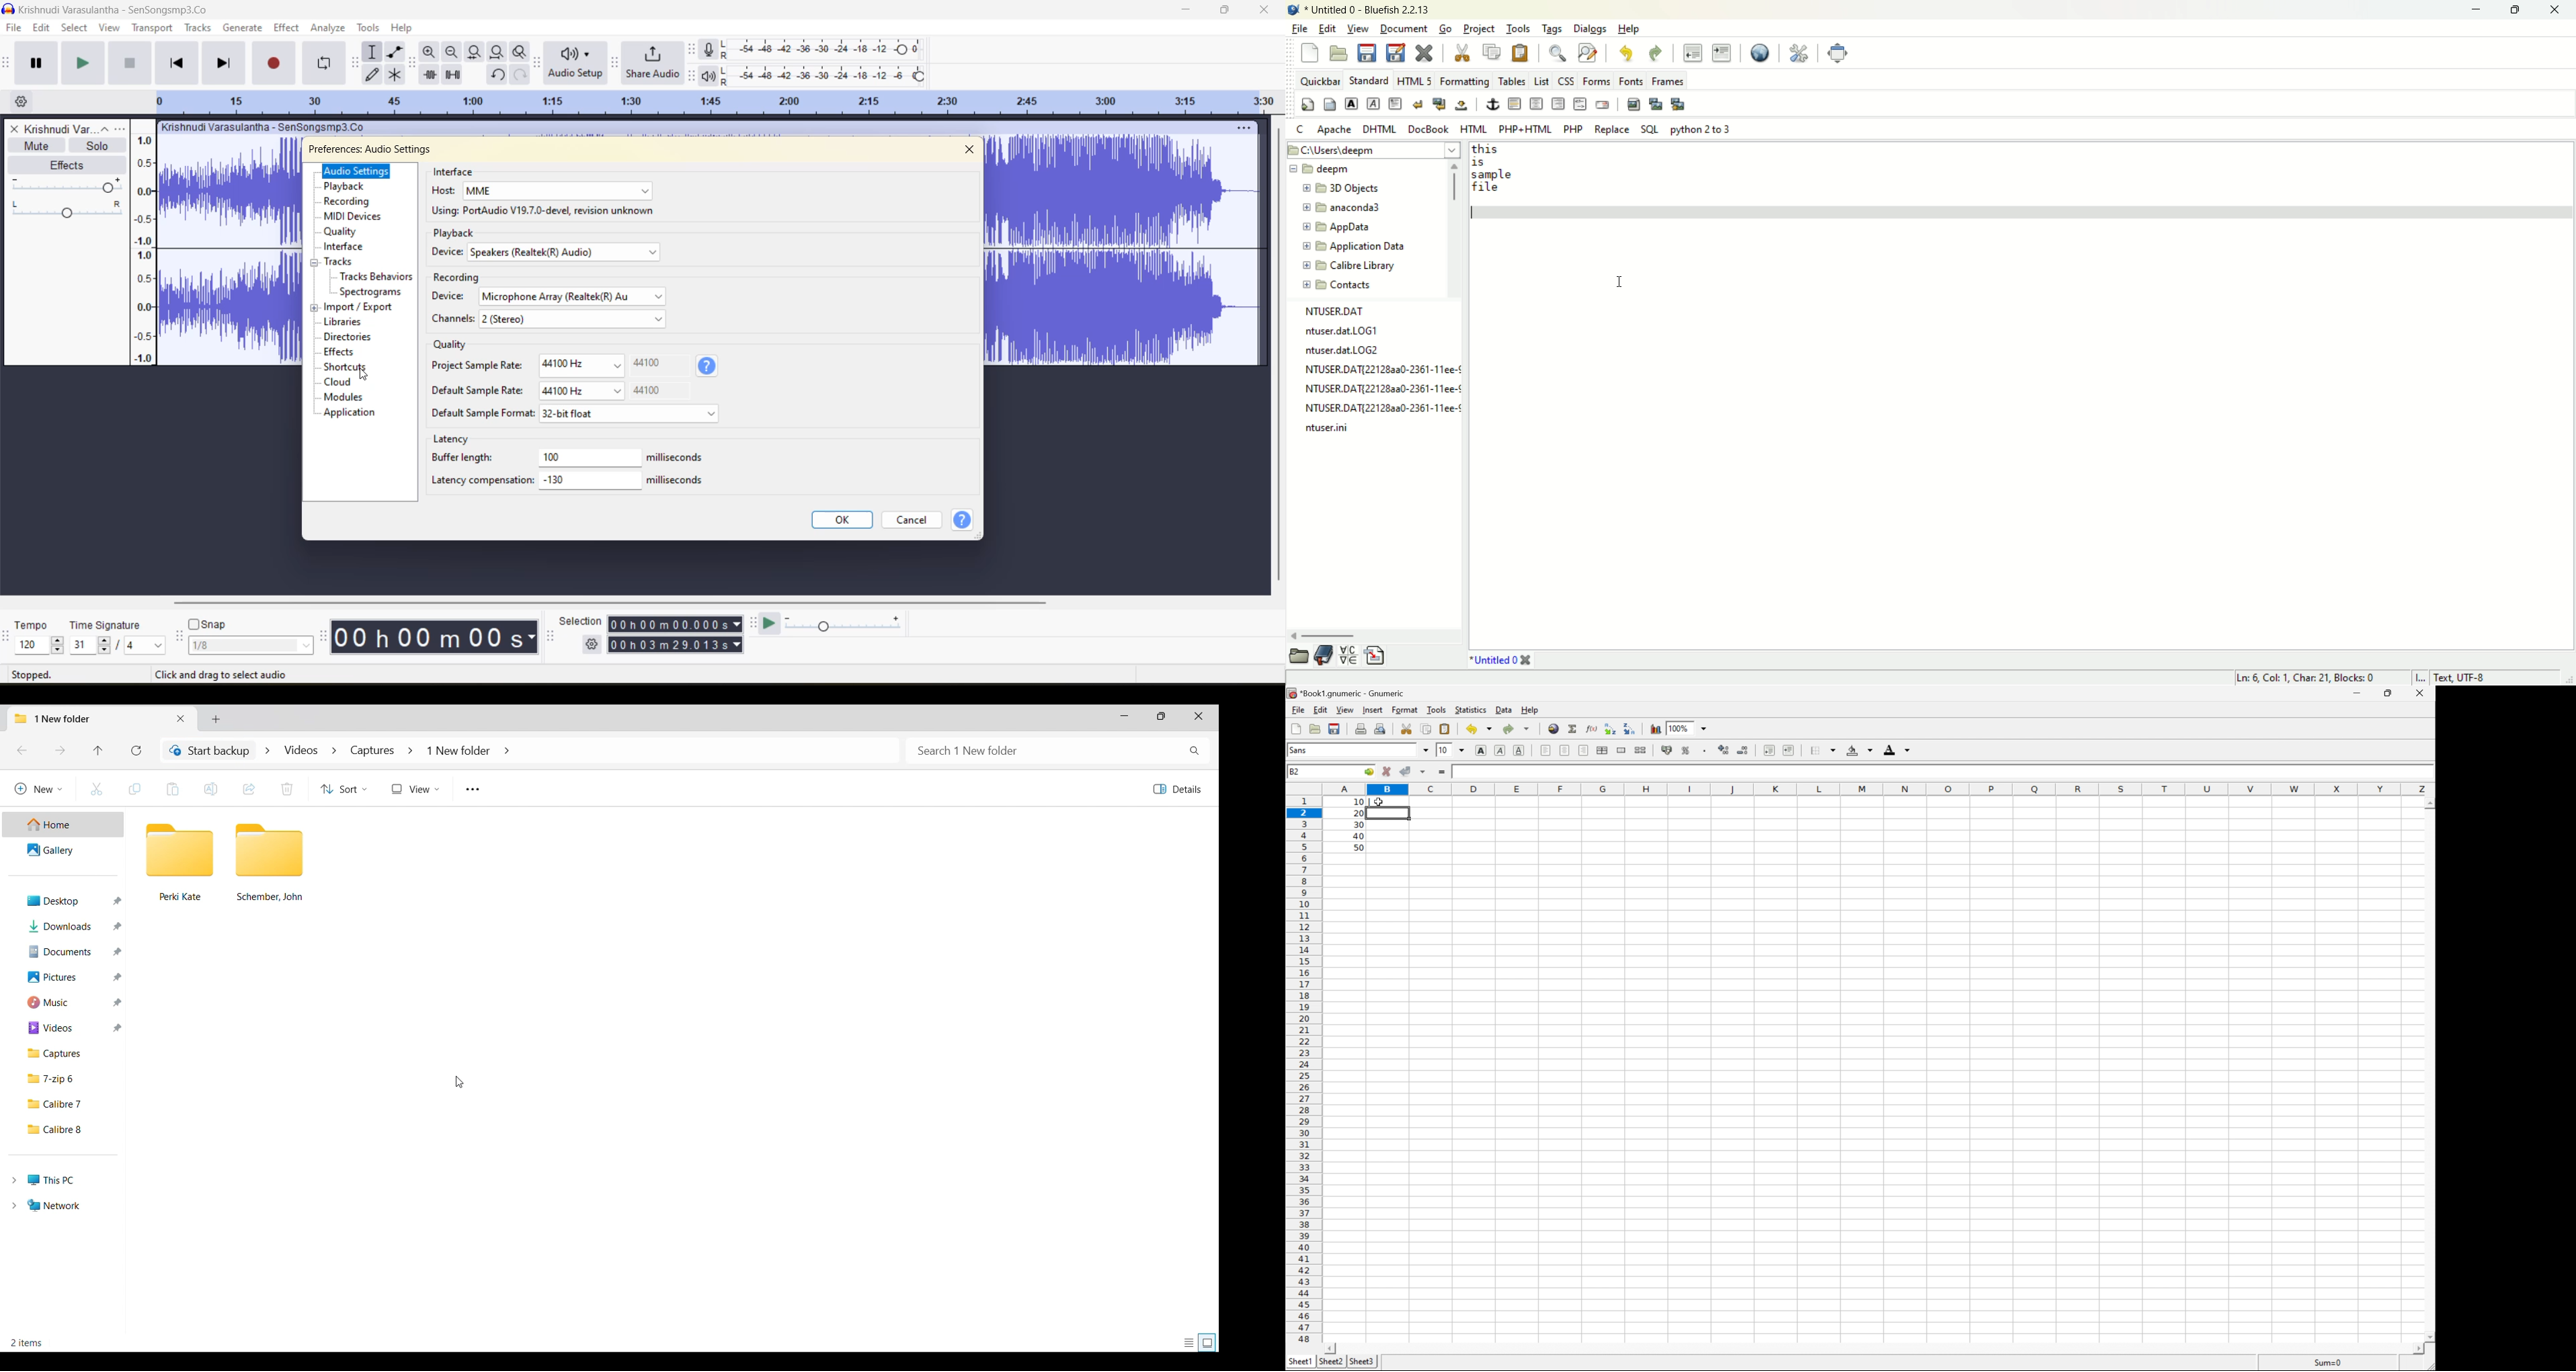  I want to click on selection tool, so click(372, 51).